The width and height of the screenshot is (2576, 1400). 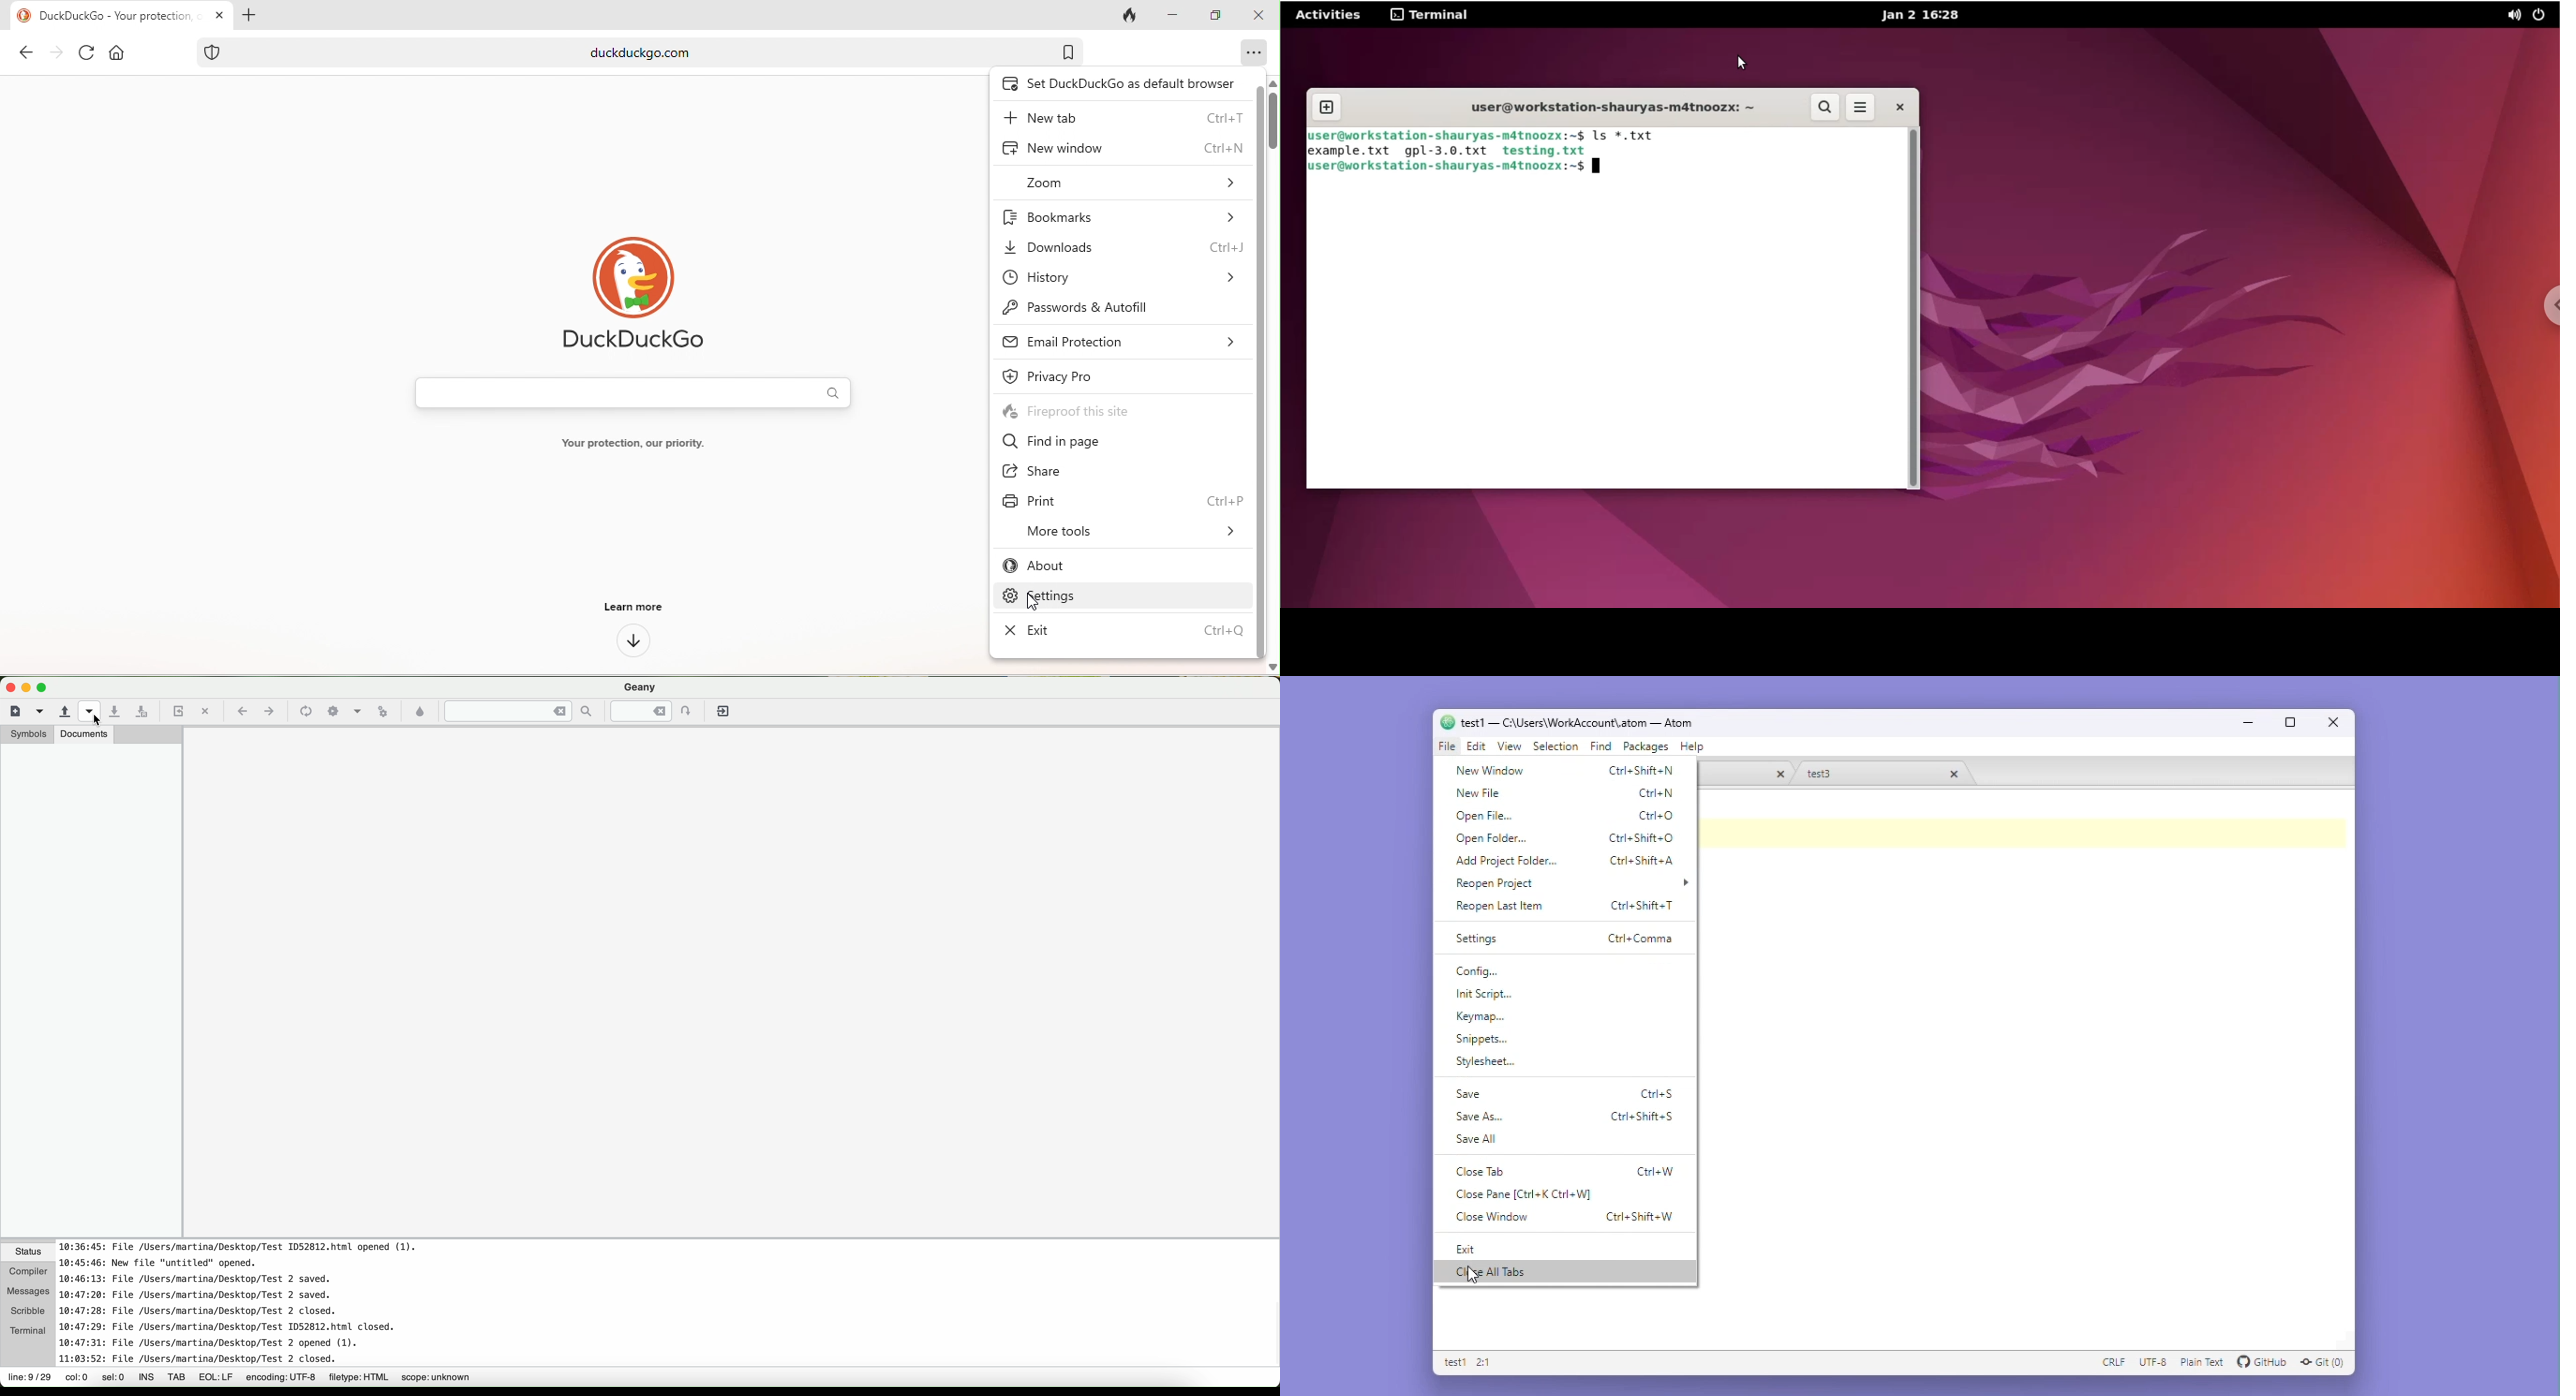 I want to click on privacy pro, so click(x=1050, y=374).